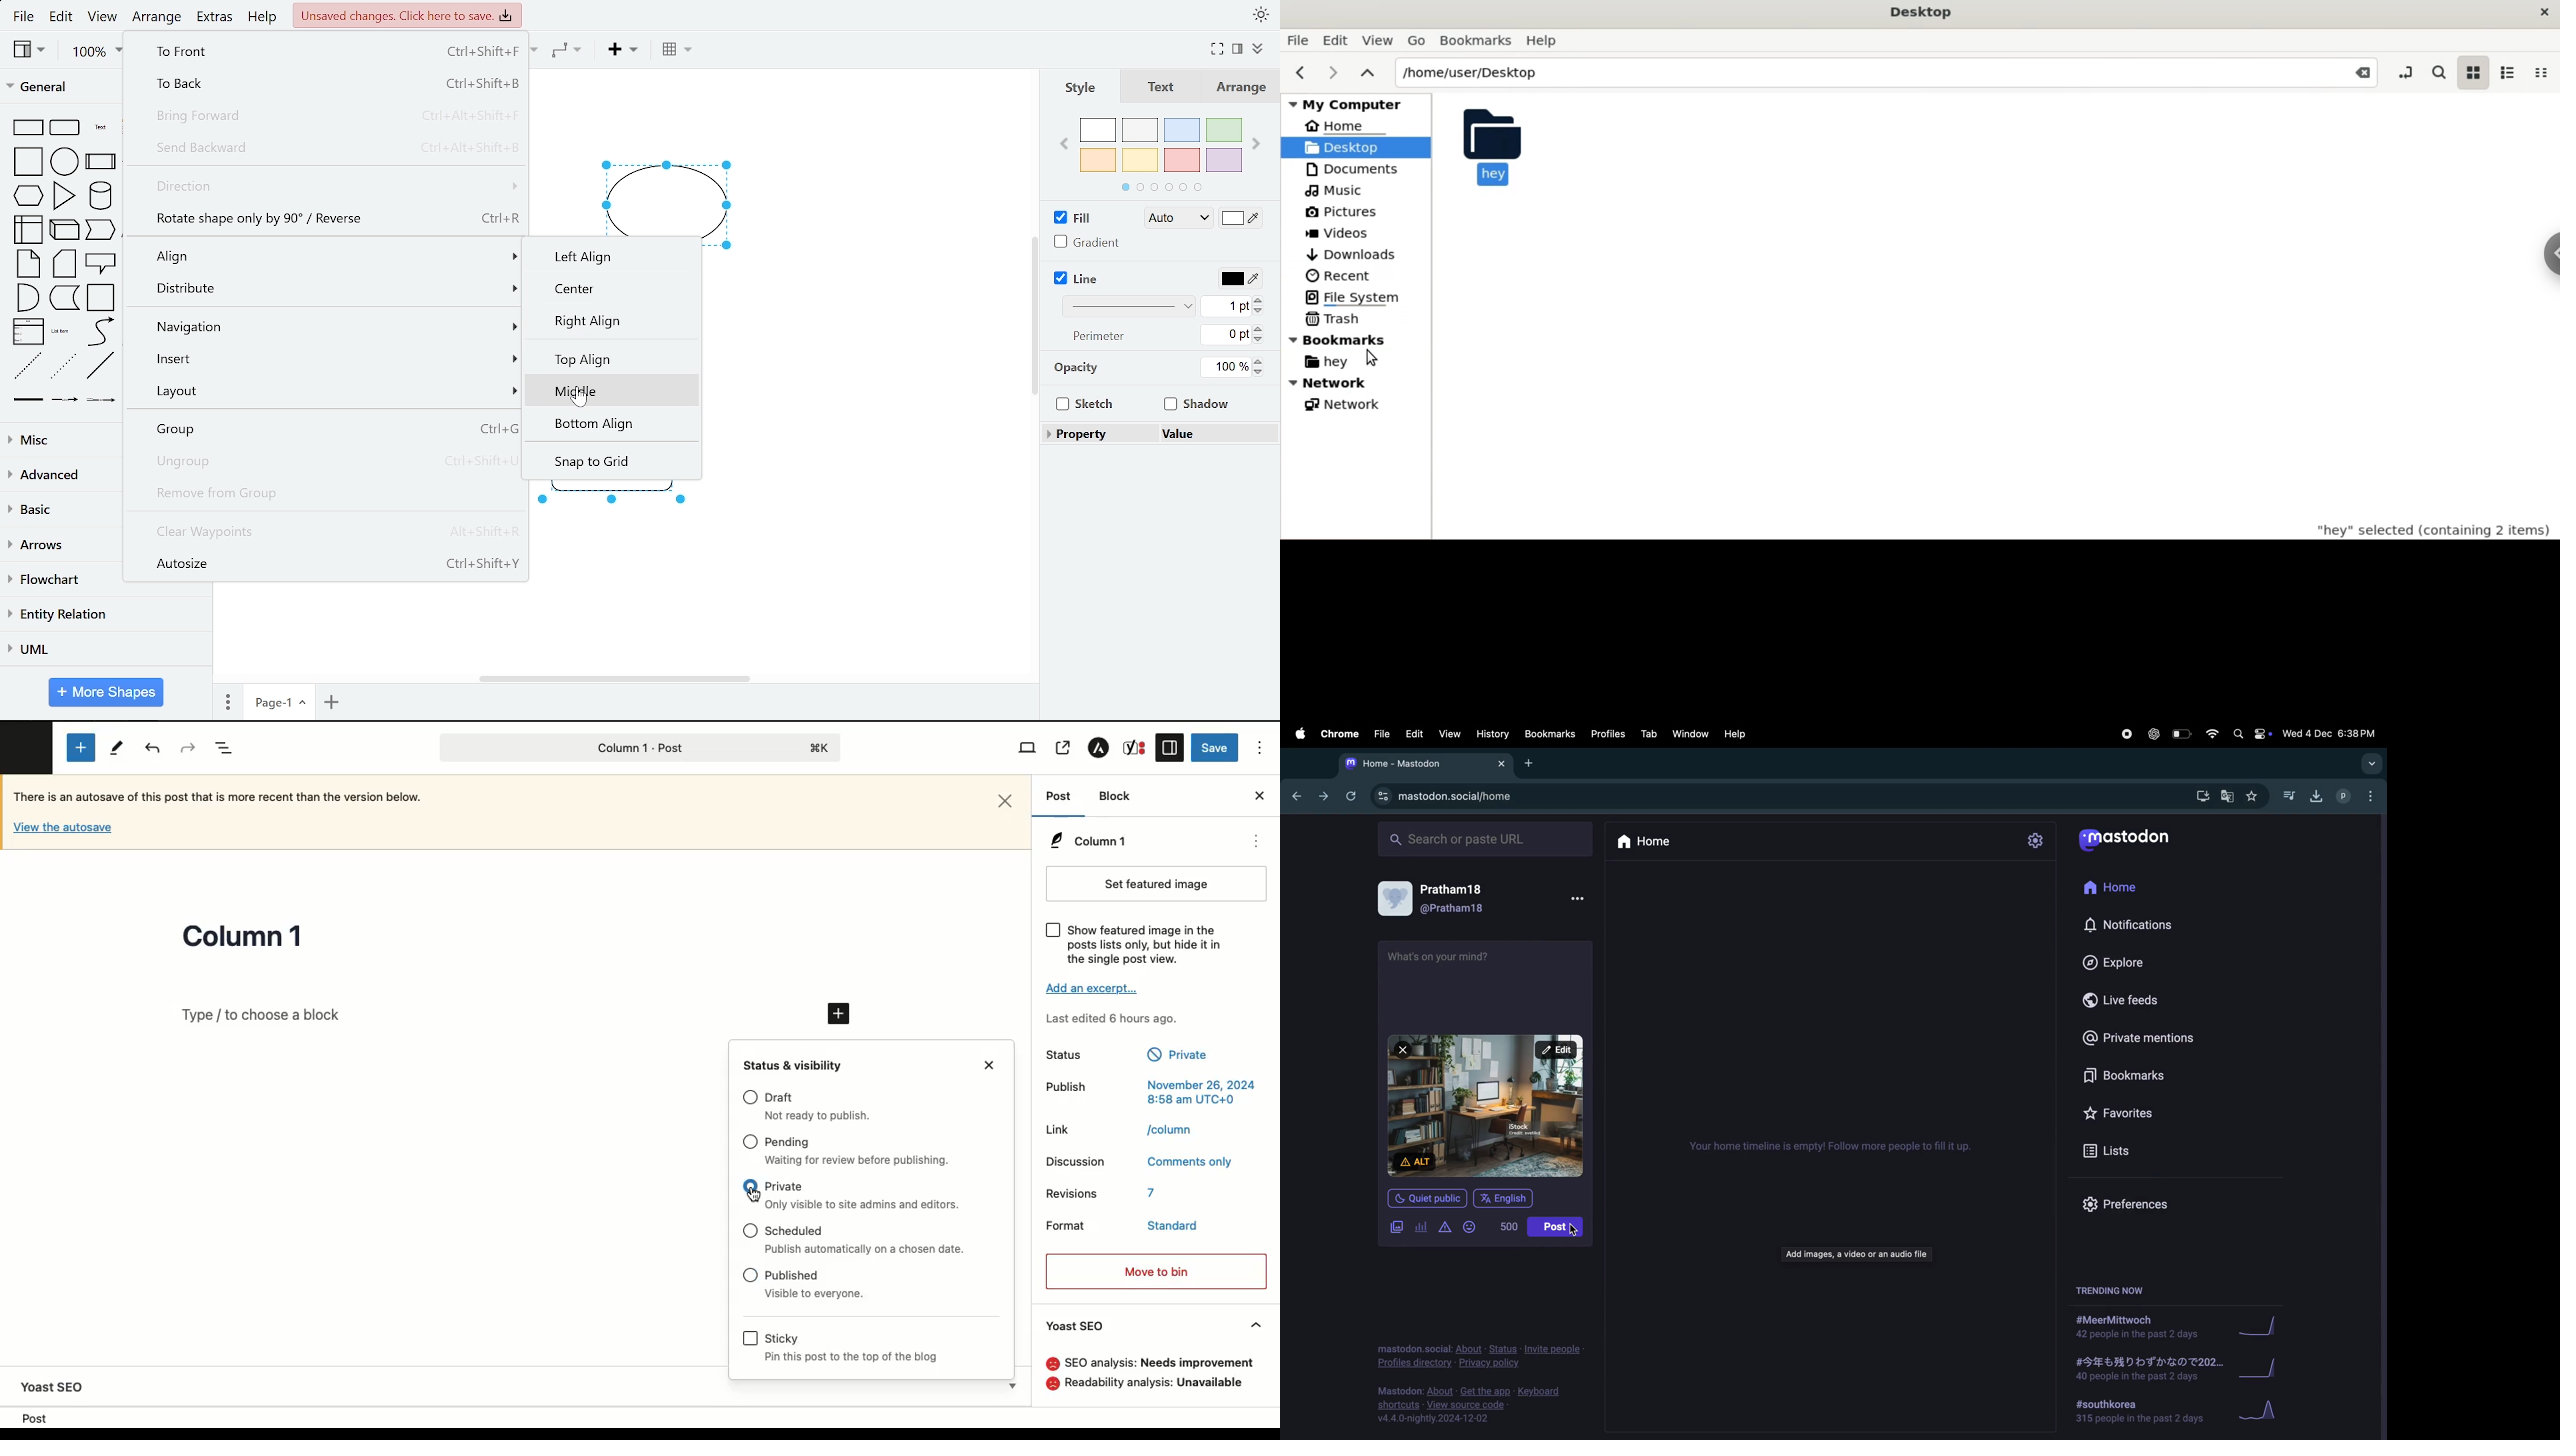 This screenshot has height=1456, width=2576. Describe the element at coordinates (1162, 189) in the screenshot. I see `pages in colors` at that location.